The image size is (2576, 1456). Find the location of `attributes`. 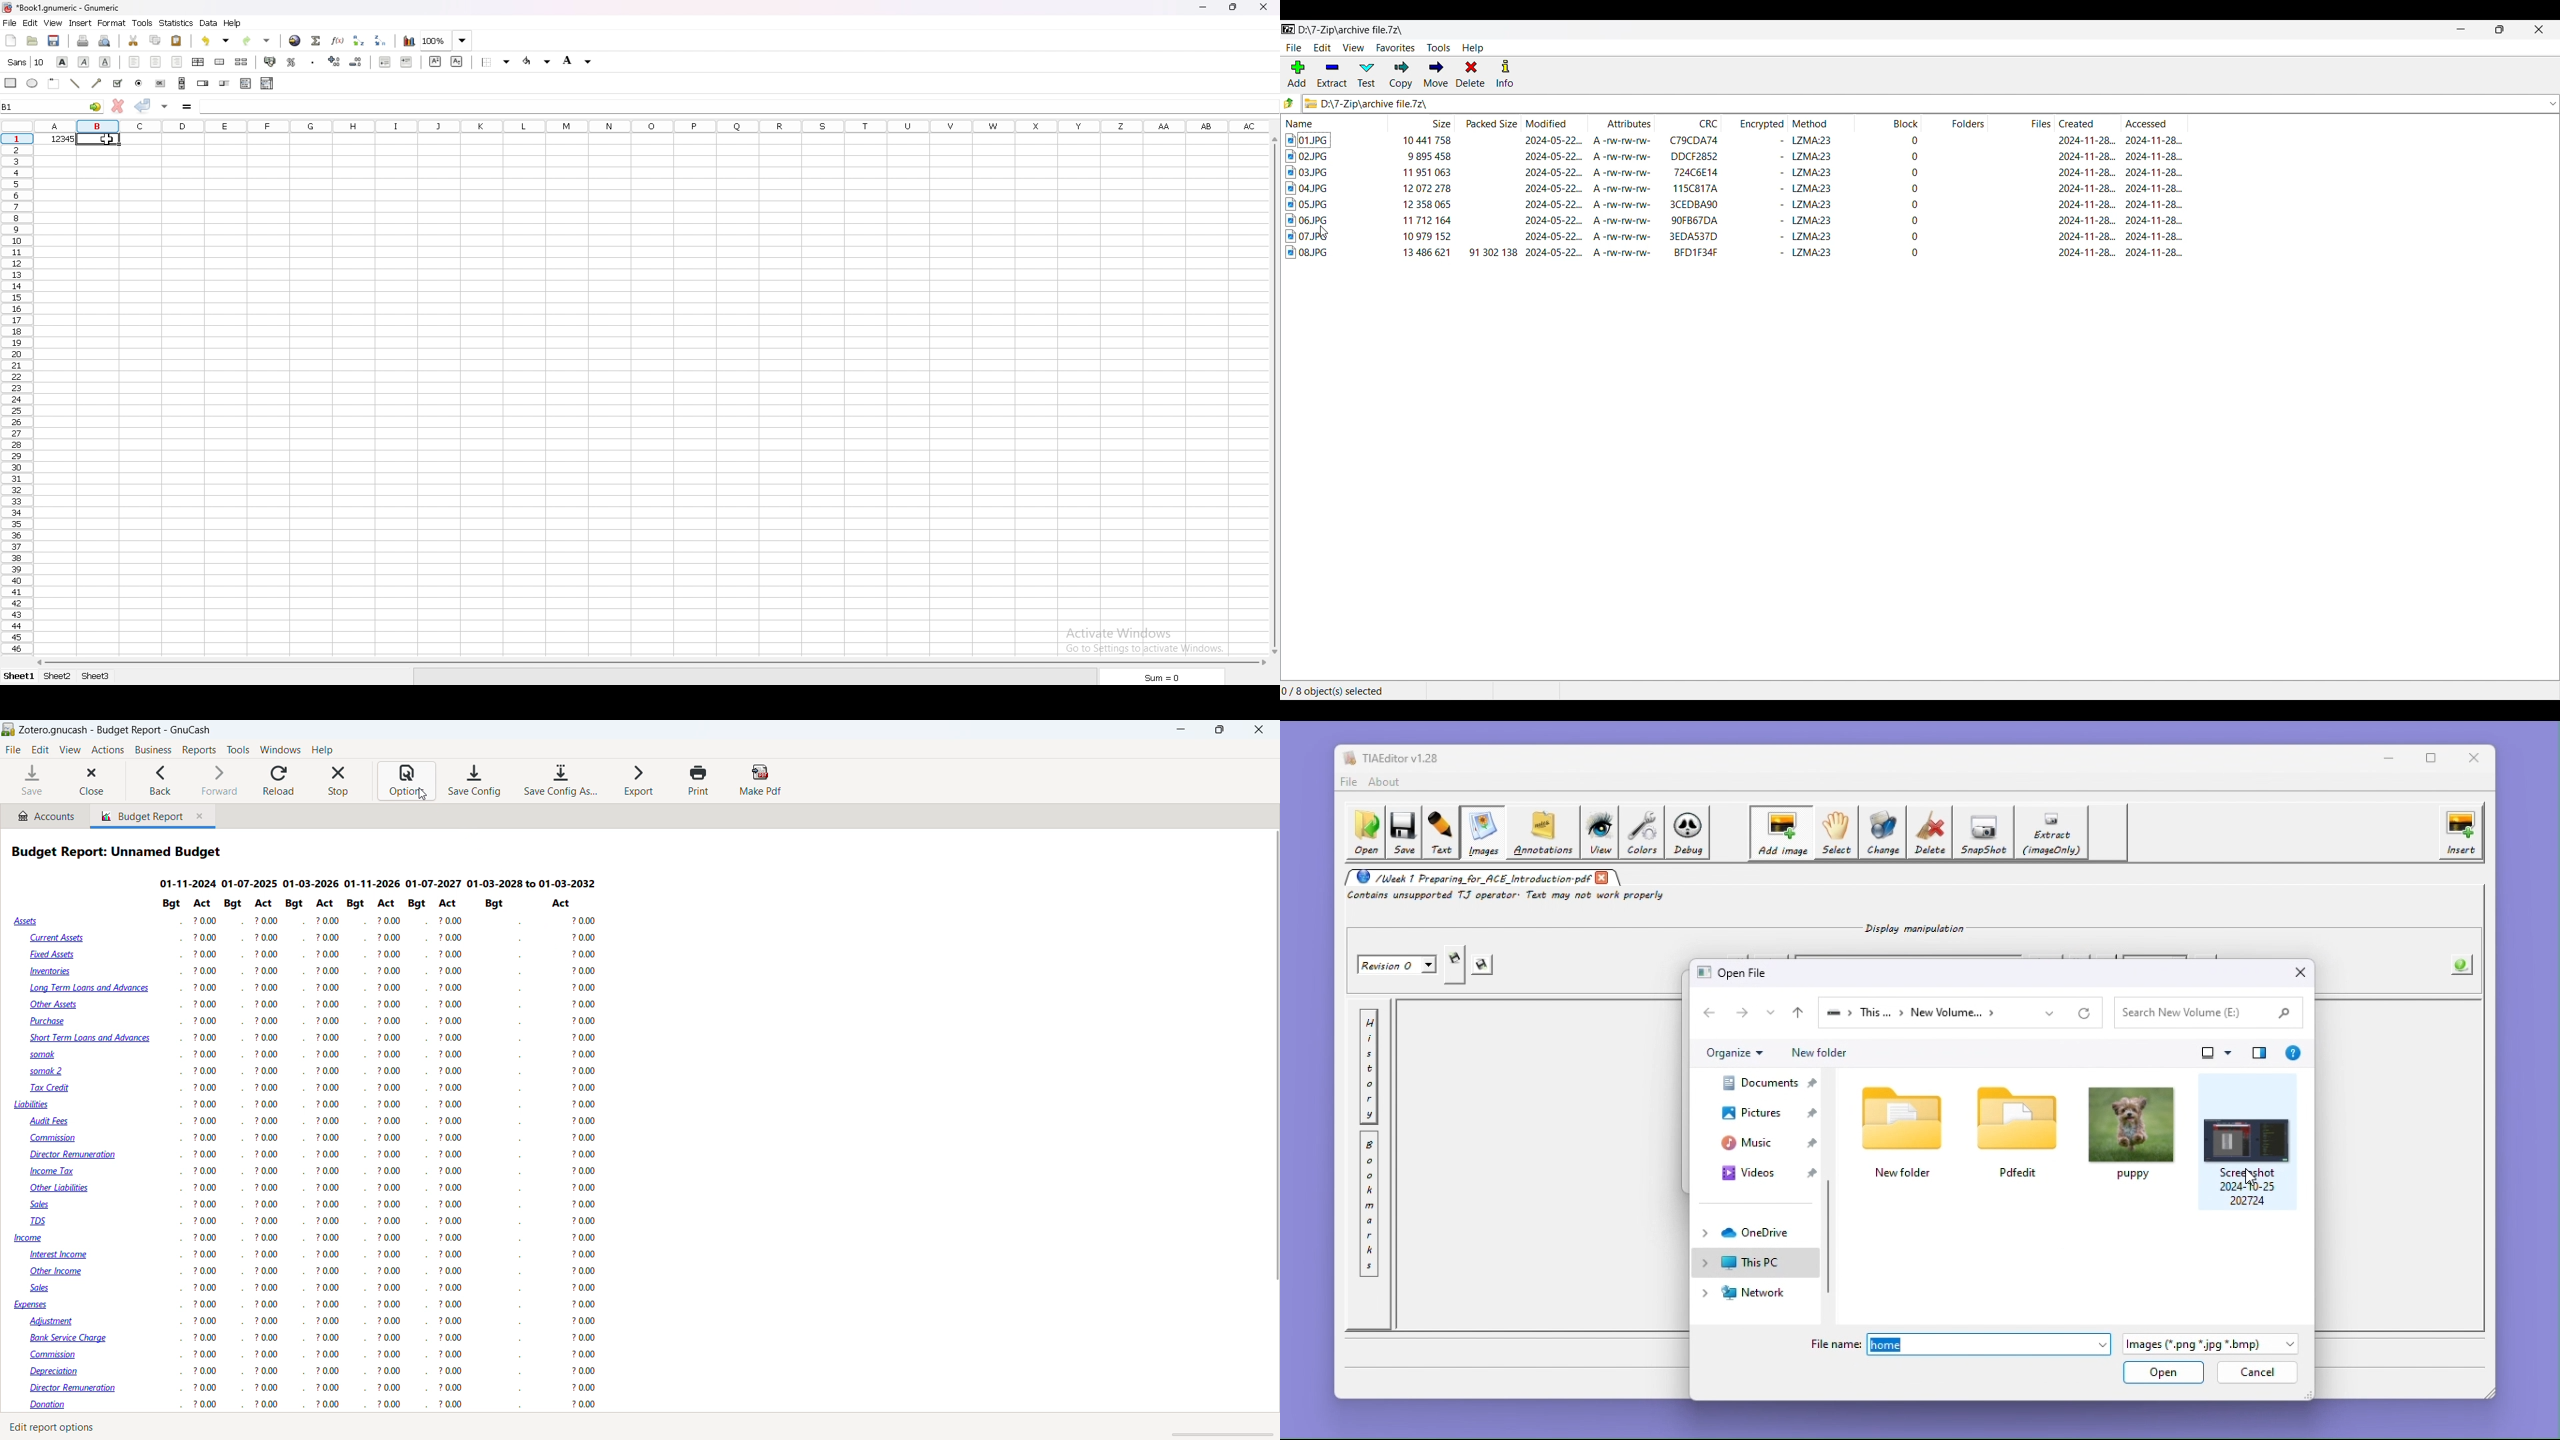

attributes is located at coordinates (1622, 237).